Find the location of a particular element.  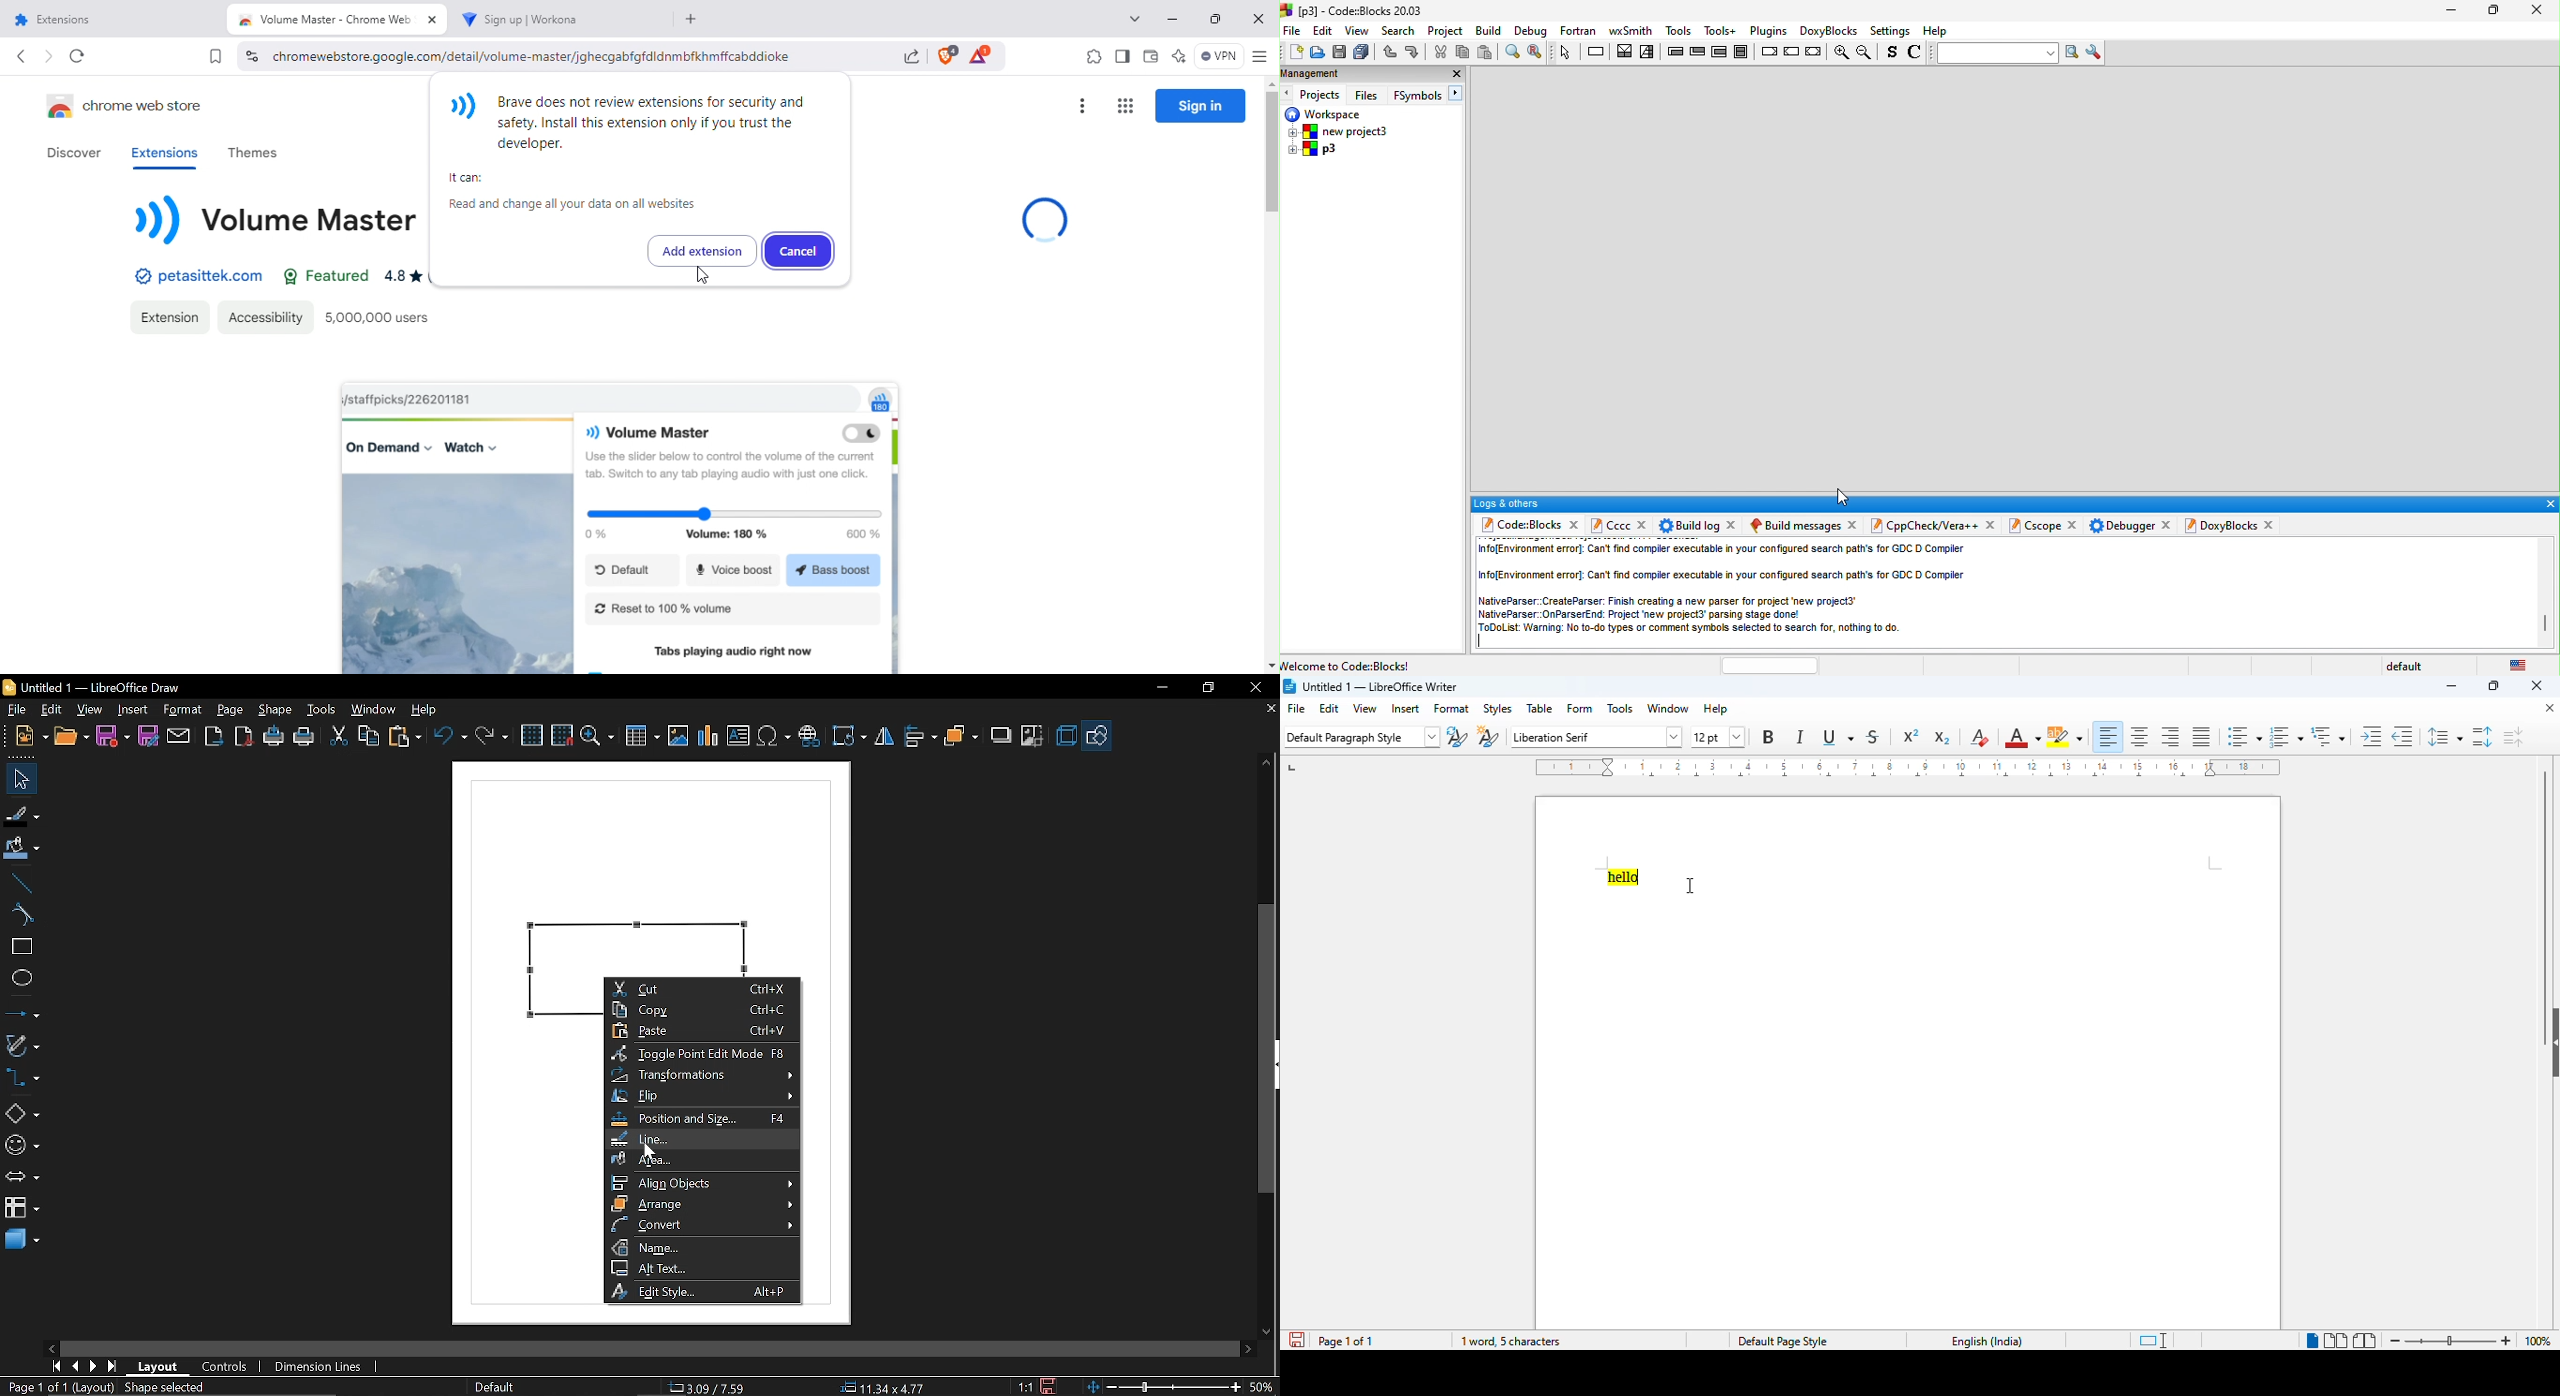

next page is located at coordinates (93, 1367).